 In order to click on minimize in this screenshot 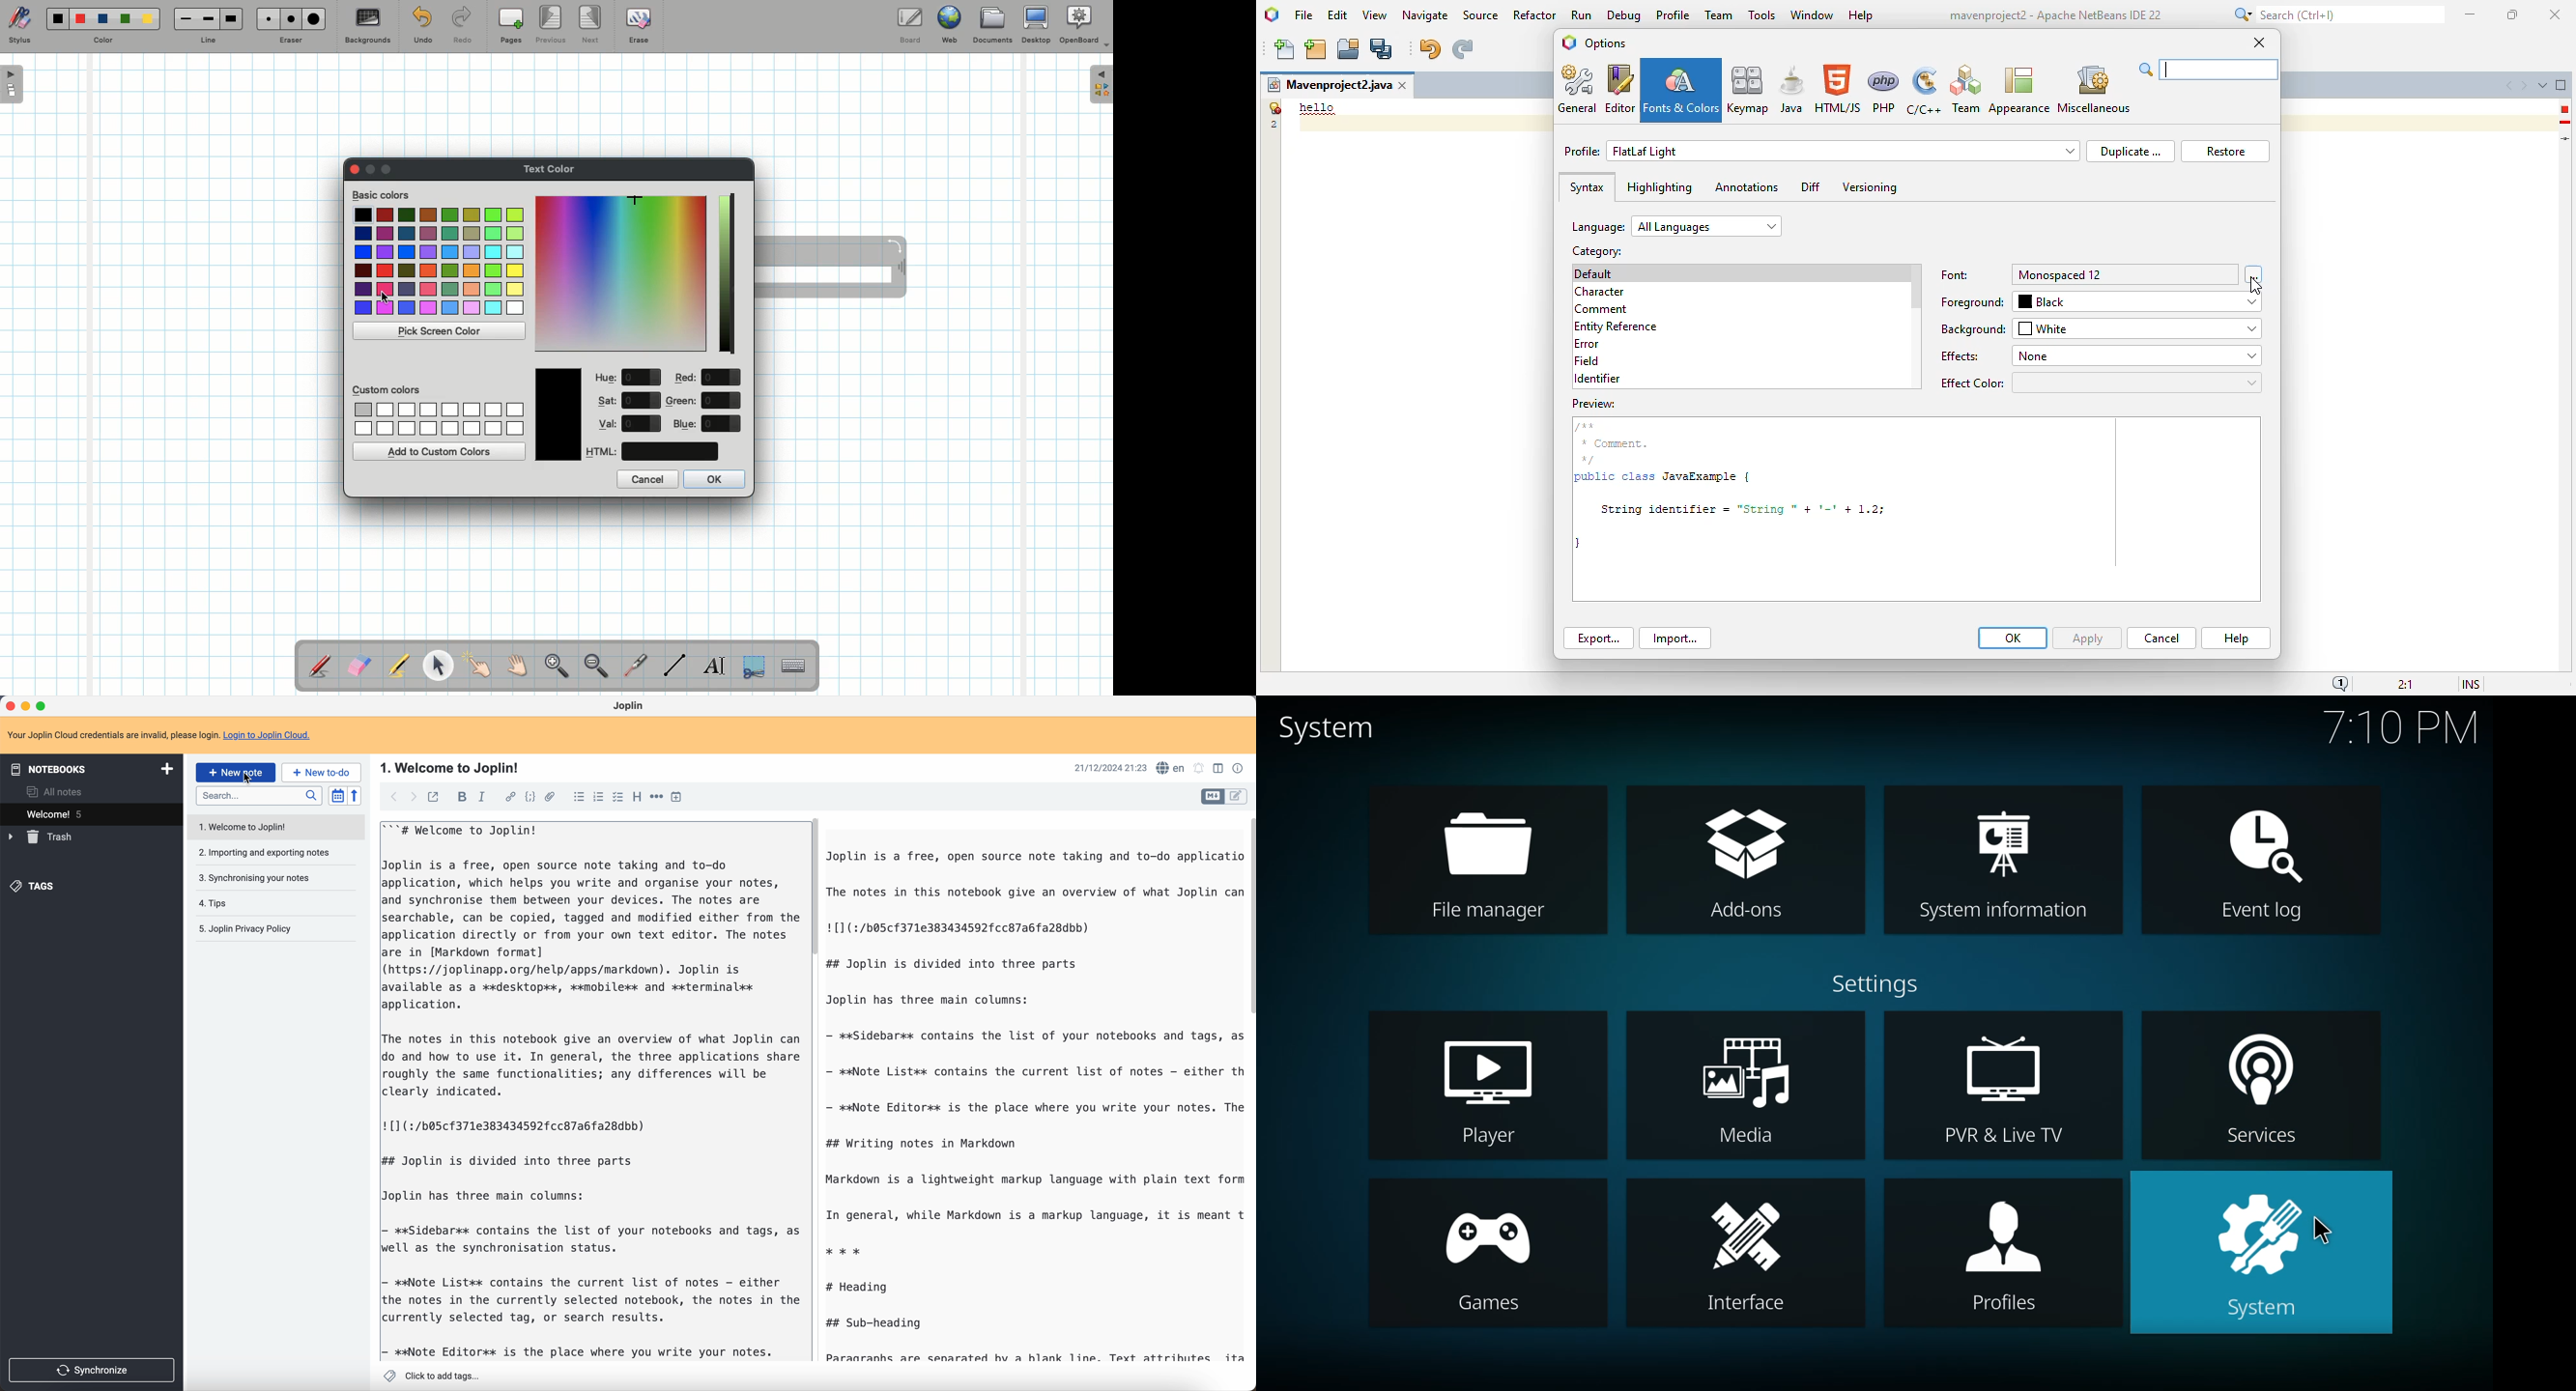, I will do `click(28, 706)`.